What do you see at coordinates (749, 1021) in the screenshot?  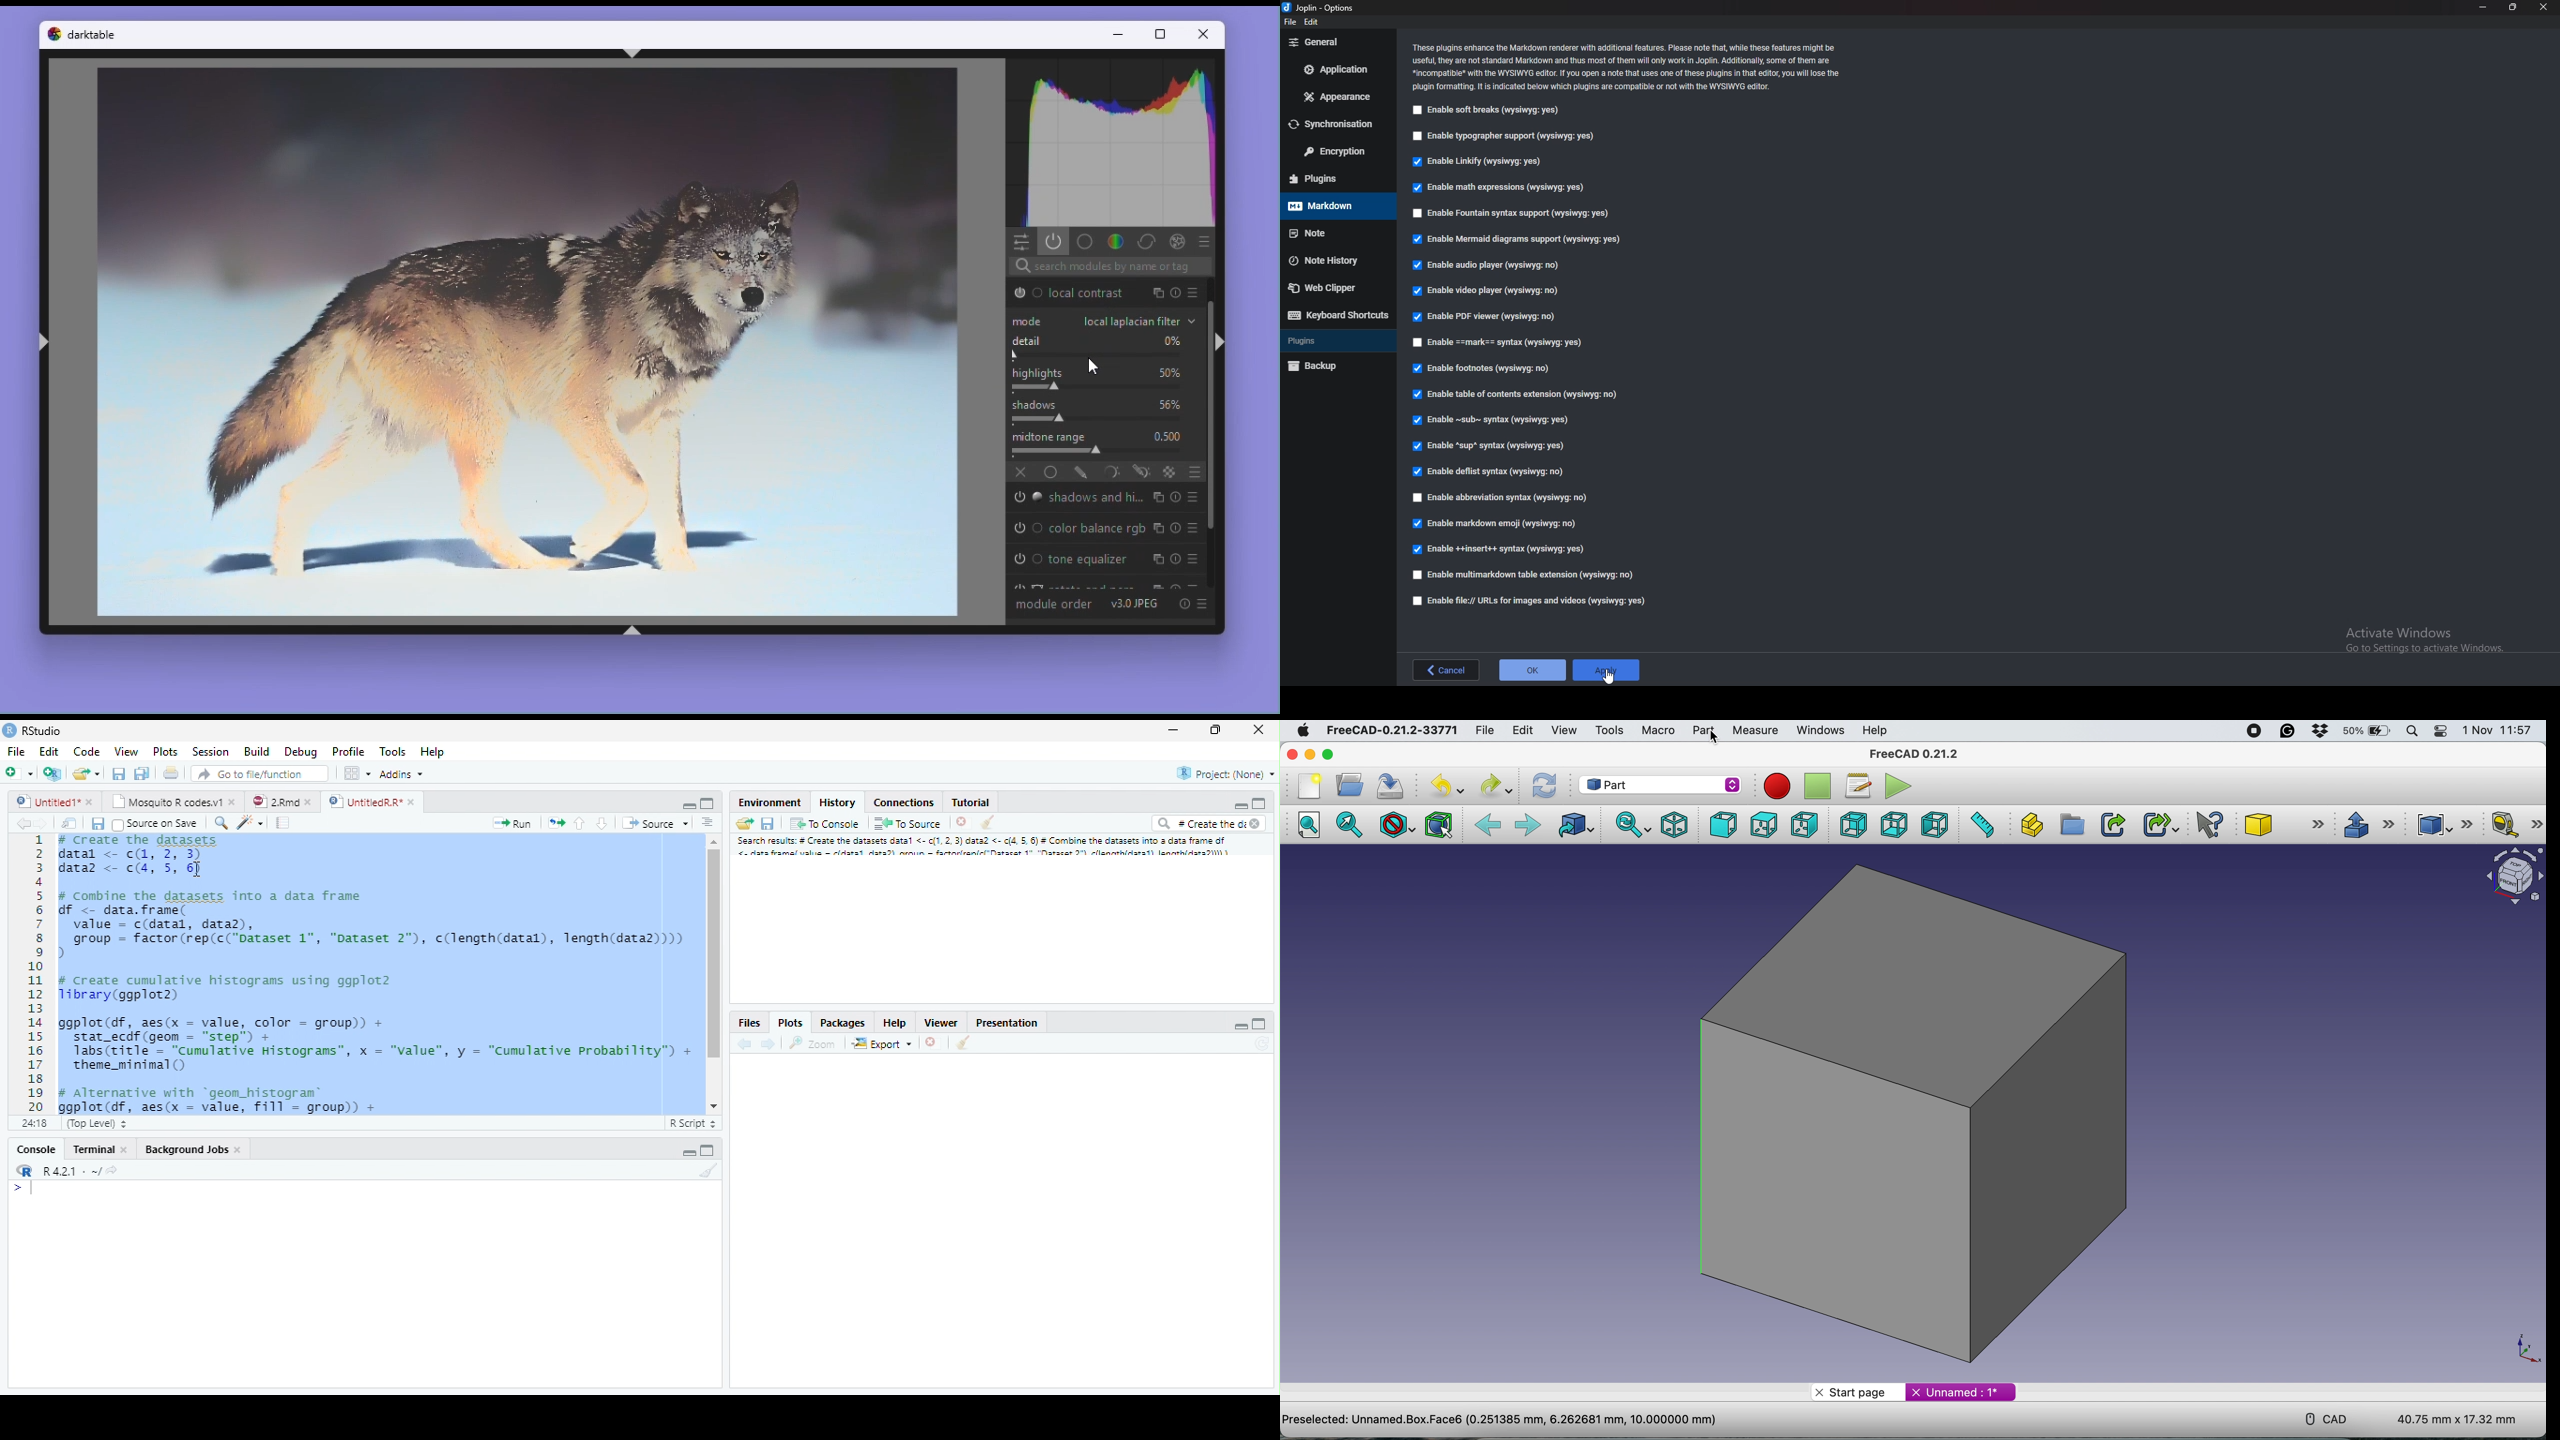 I see `Files` at bounding box center [749, 1021].